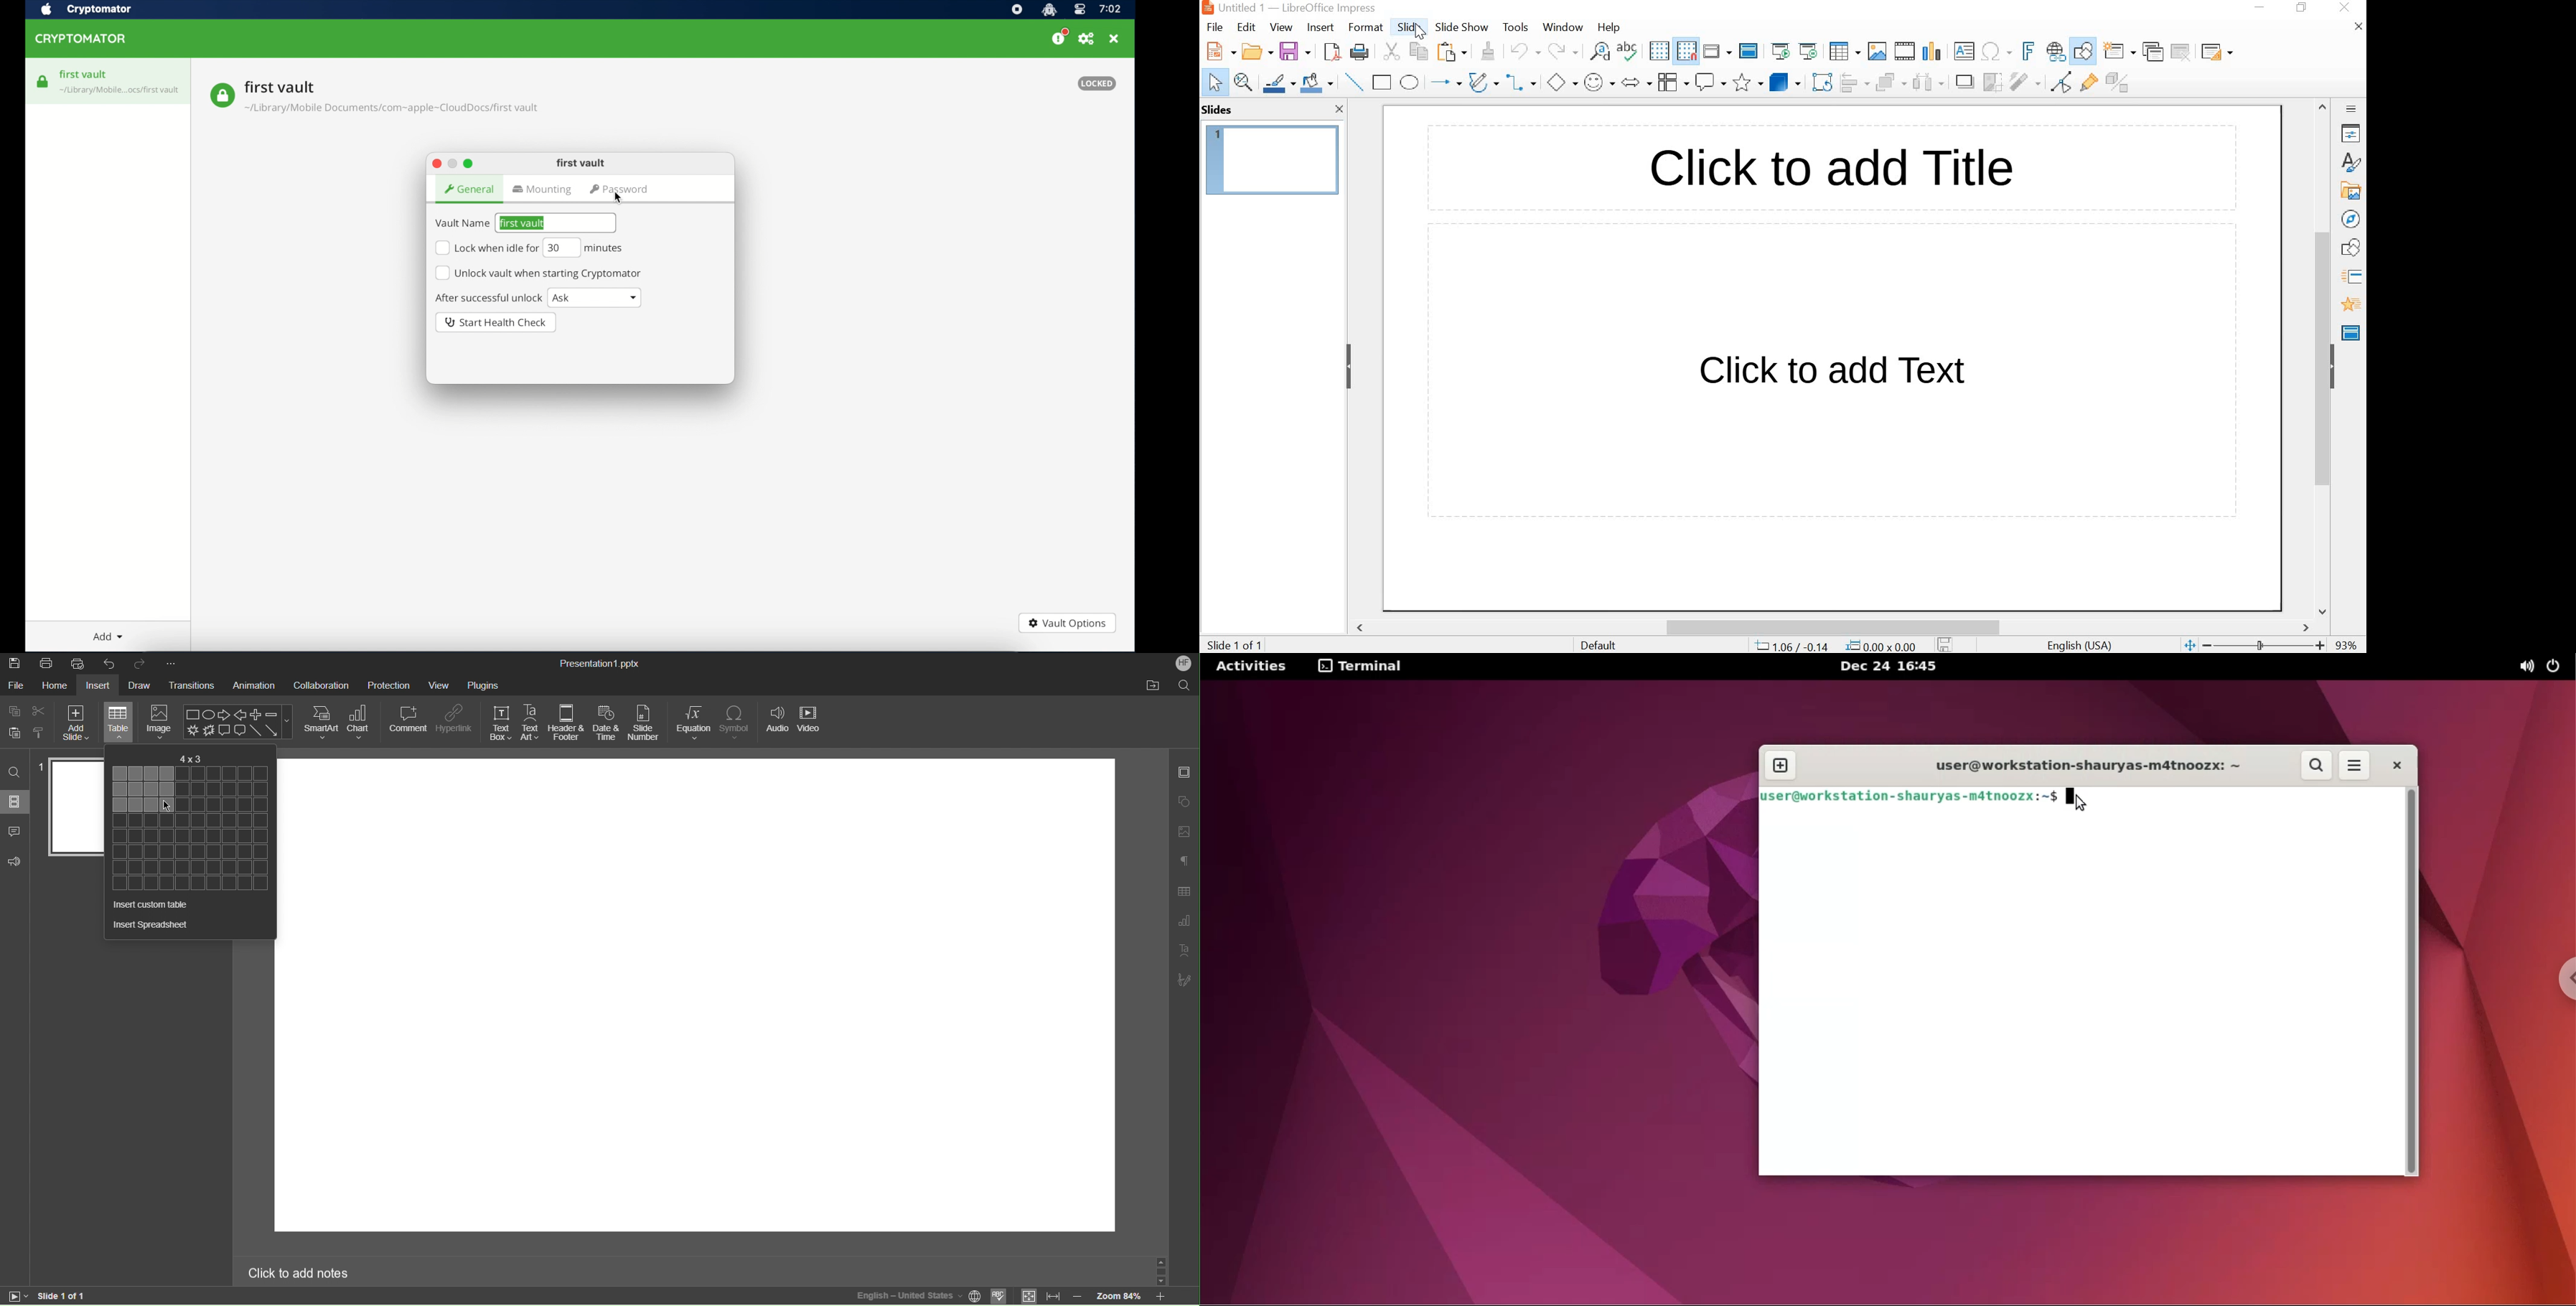 Image resolution: width=2576 pixels, height=1316 pixels. What do you see at coordinates (1247, 27) in the screenshot?
I see `EDIT` at bounding box center [1247, 27].